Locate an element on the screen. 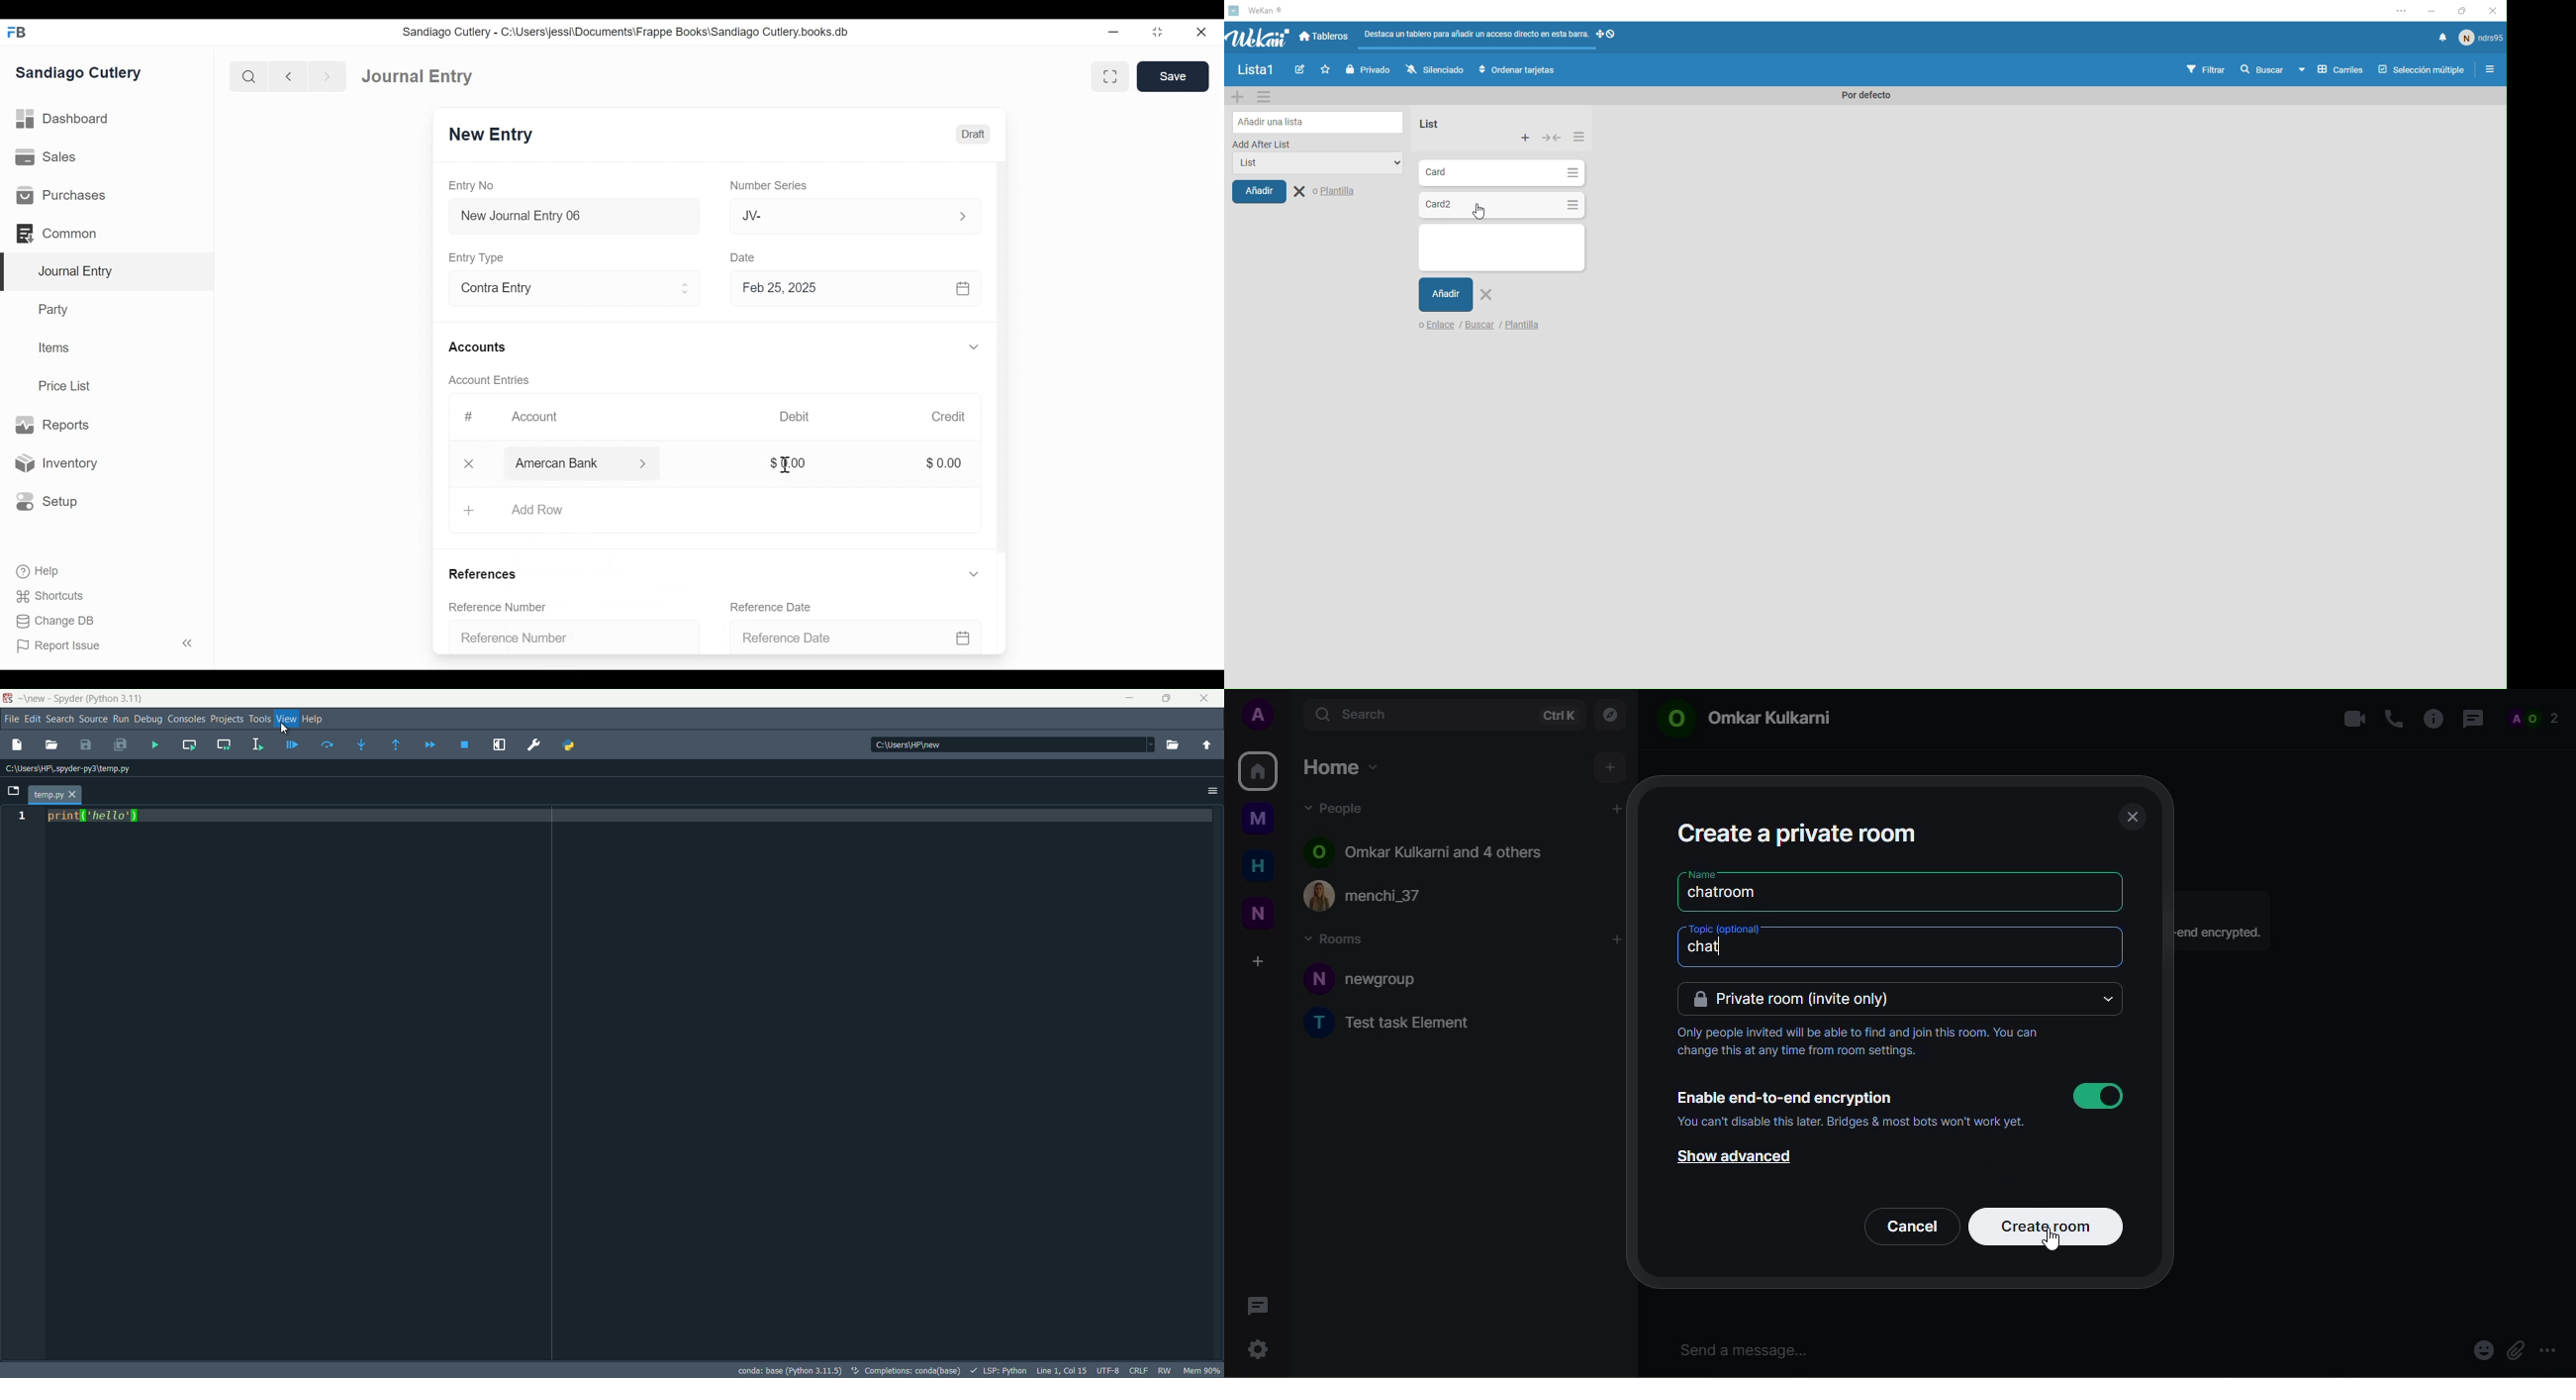 Image resolution: width=2576 pixels, height=1400 pixels. Close is located at coordinates (1203, 31).